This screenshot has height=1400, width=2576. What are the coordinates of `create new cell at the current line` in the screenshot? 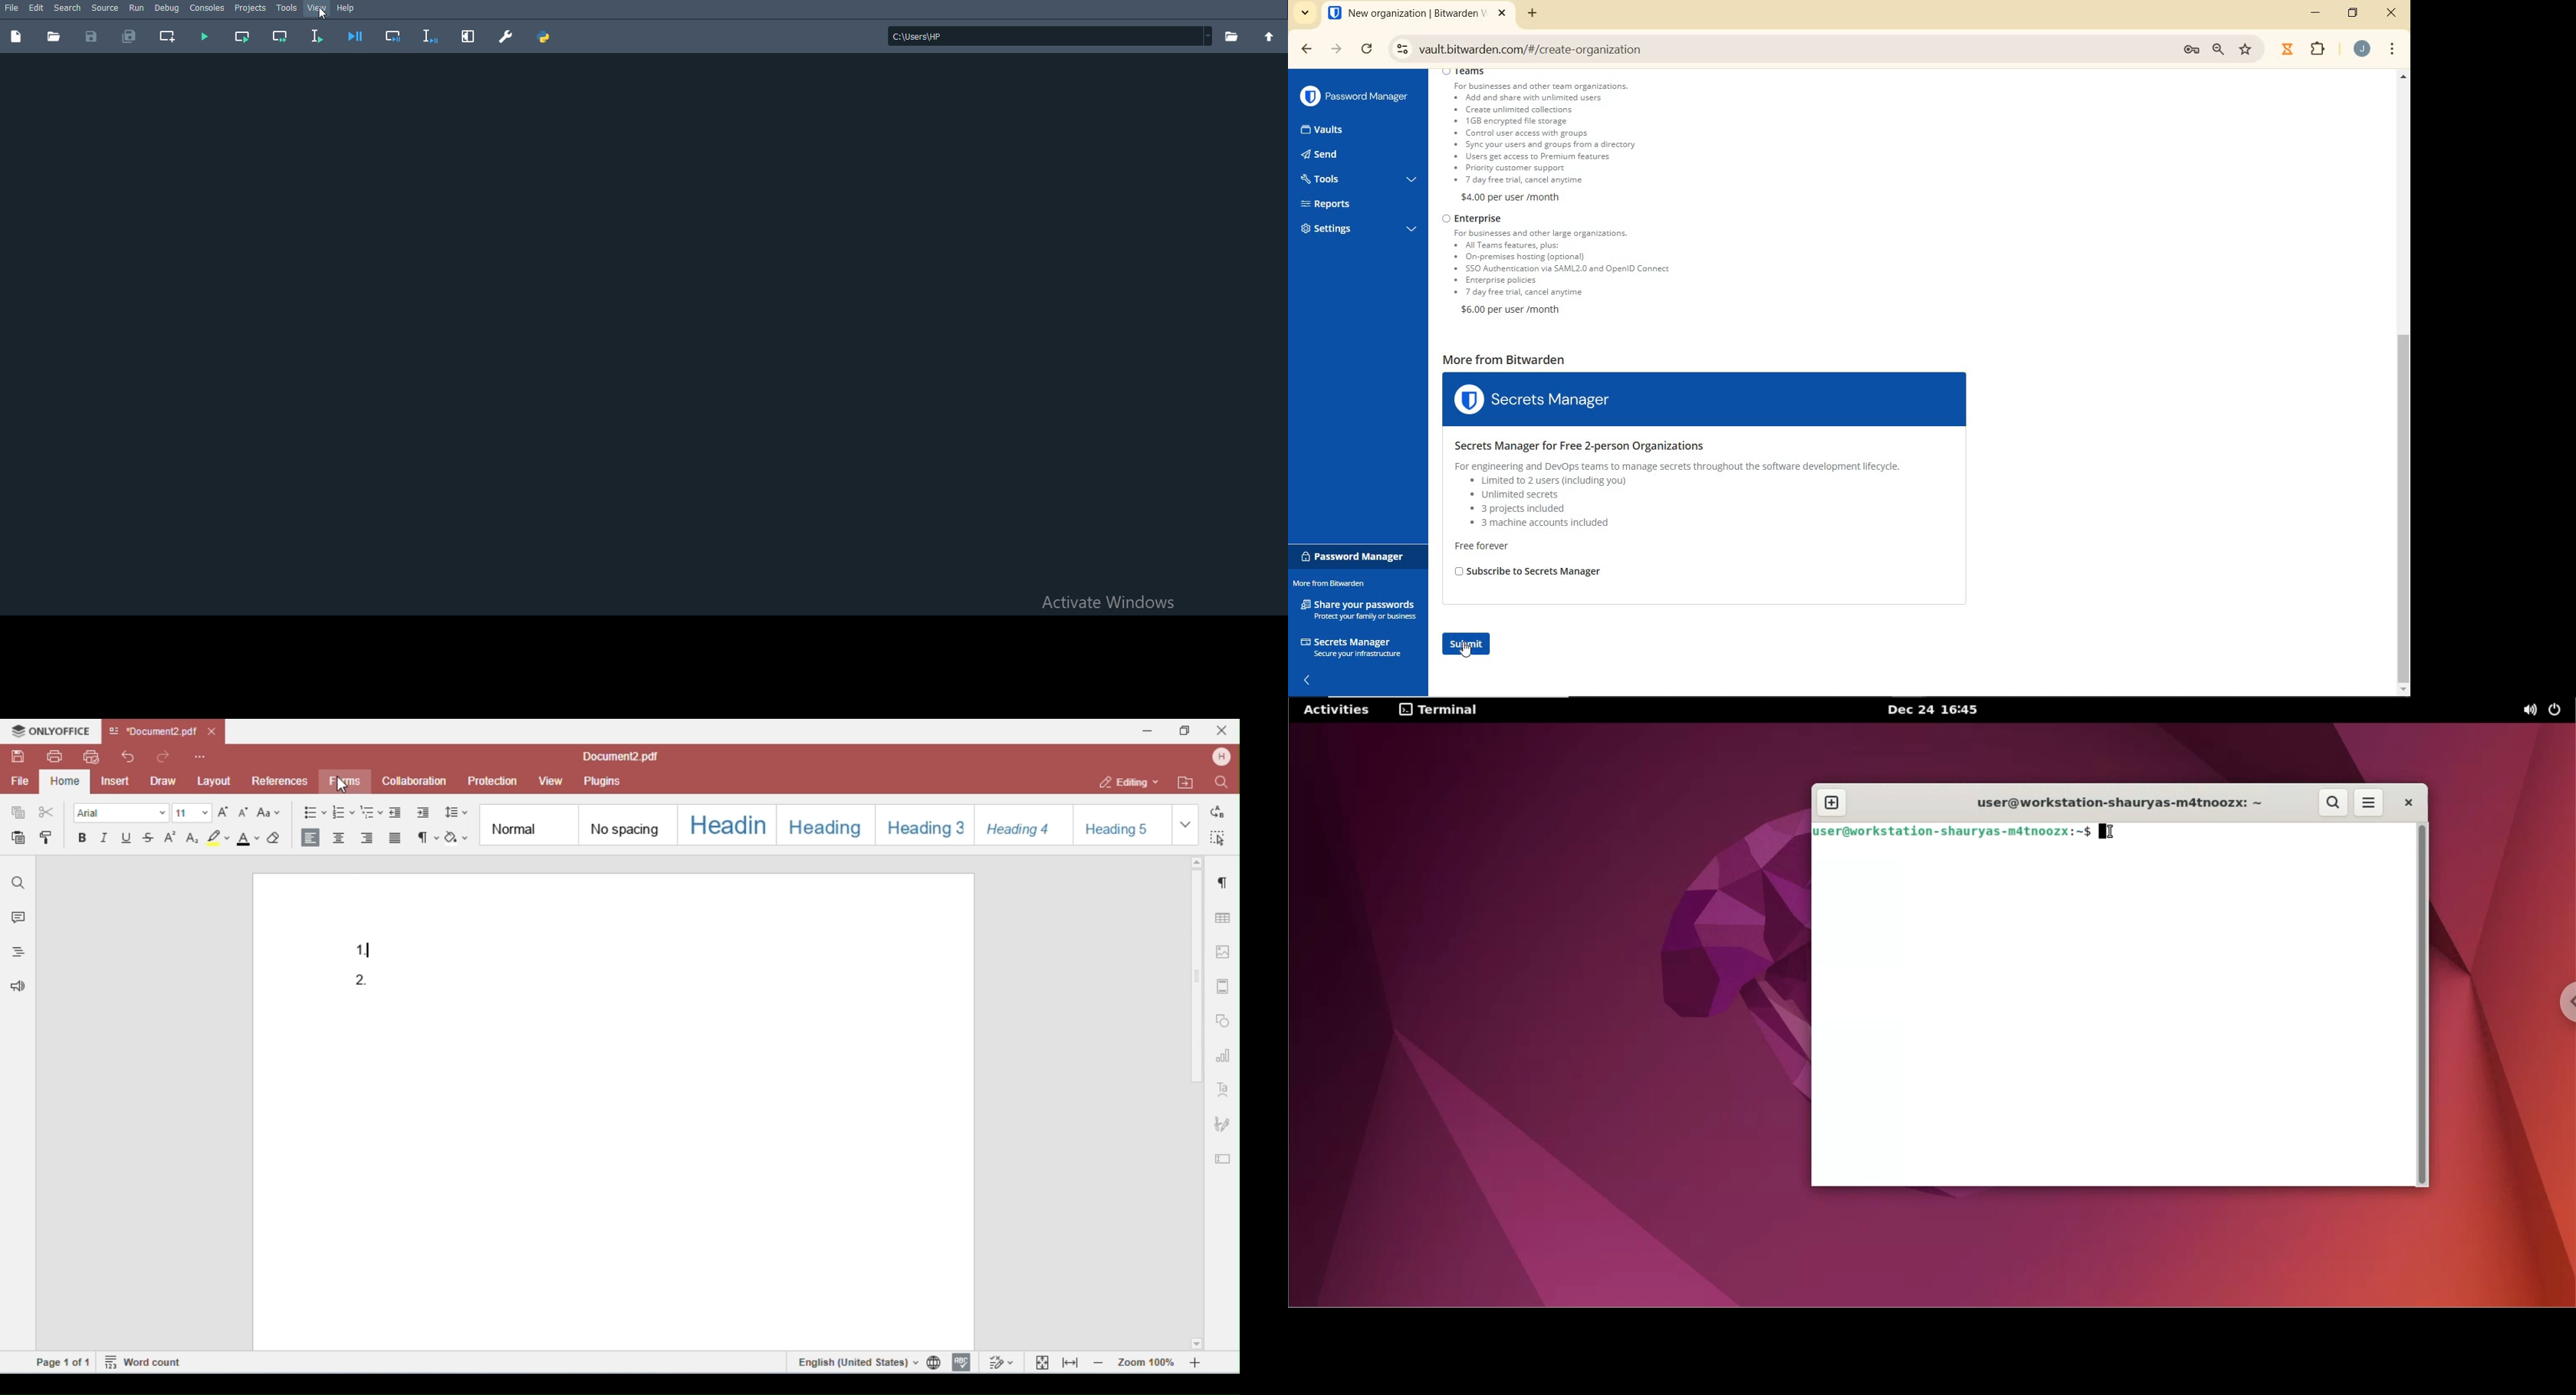 It's located at (165, 37).